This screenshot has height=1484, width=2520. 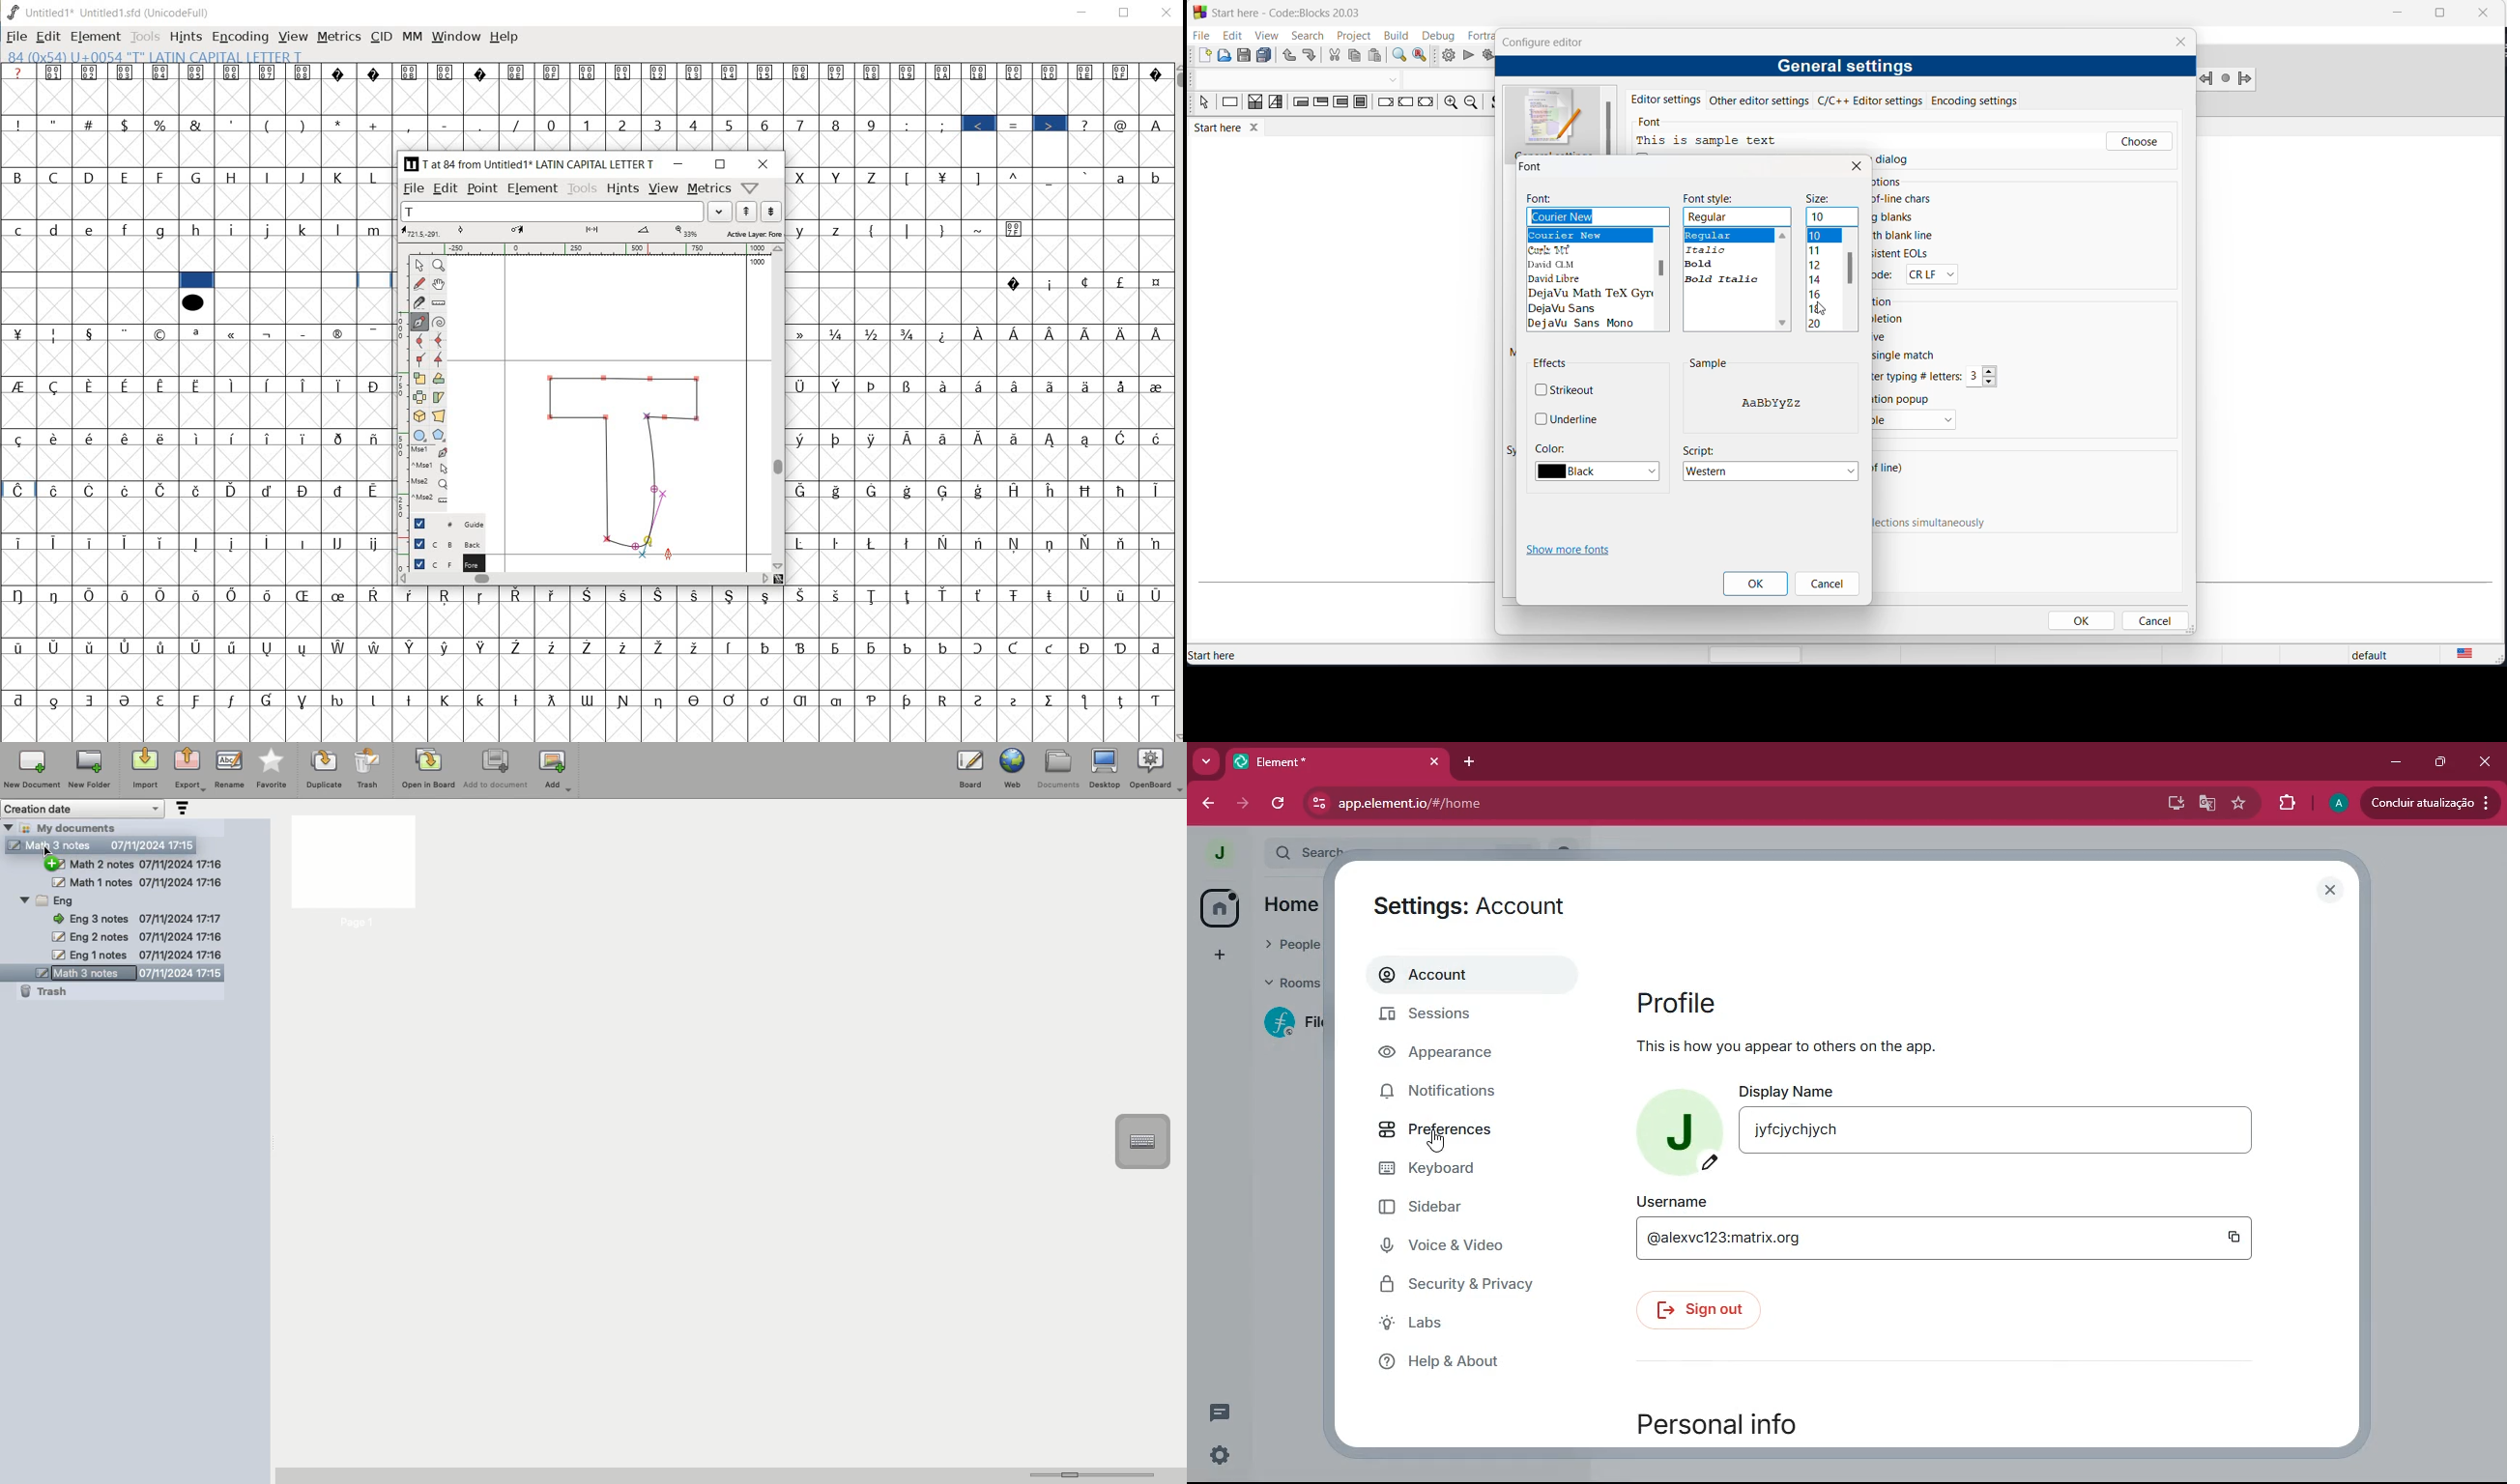 What do you see at coordinates (2239, 804) in the screenshot?
I see `favourite` at bounding box center [2239, 804].